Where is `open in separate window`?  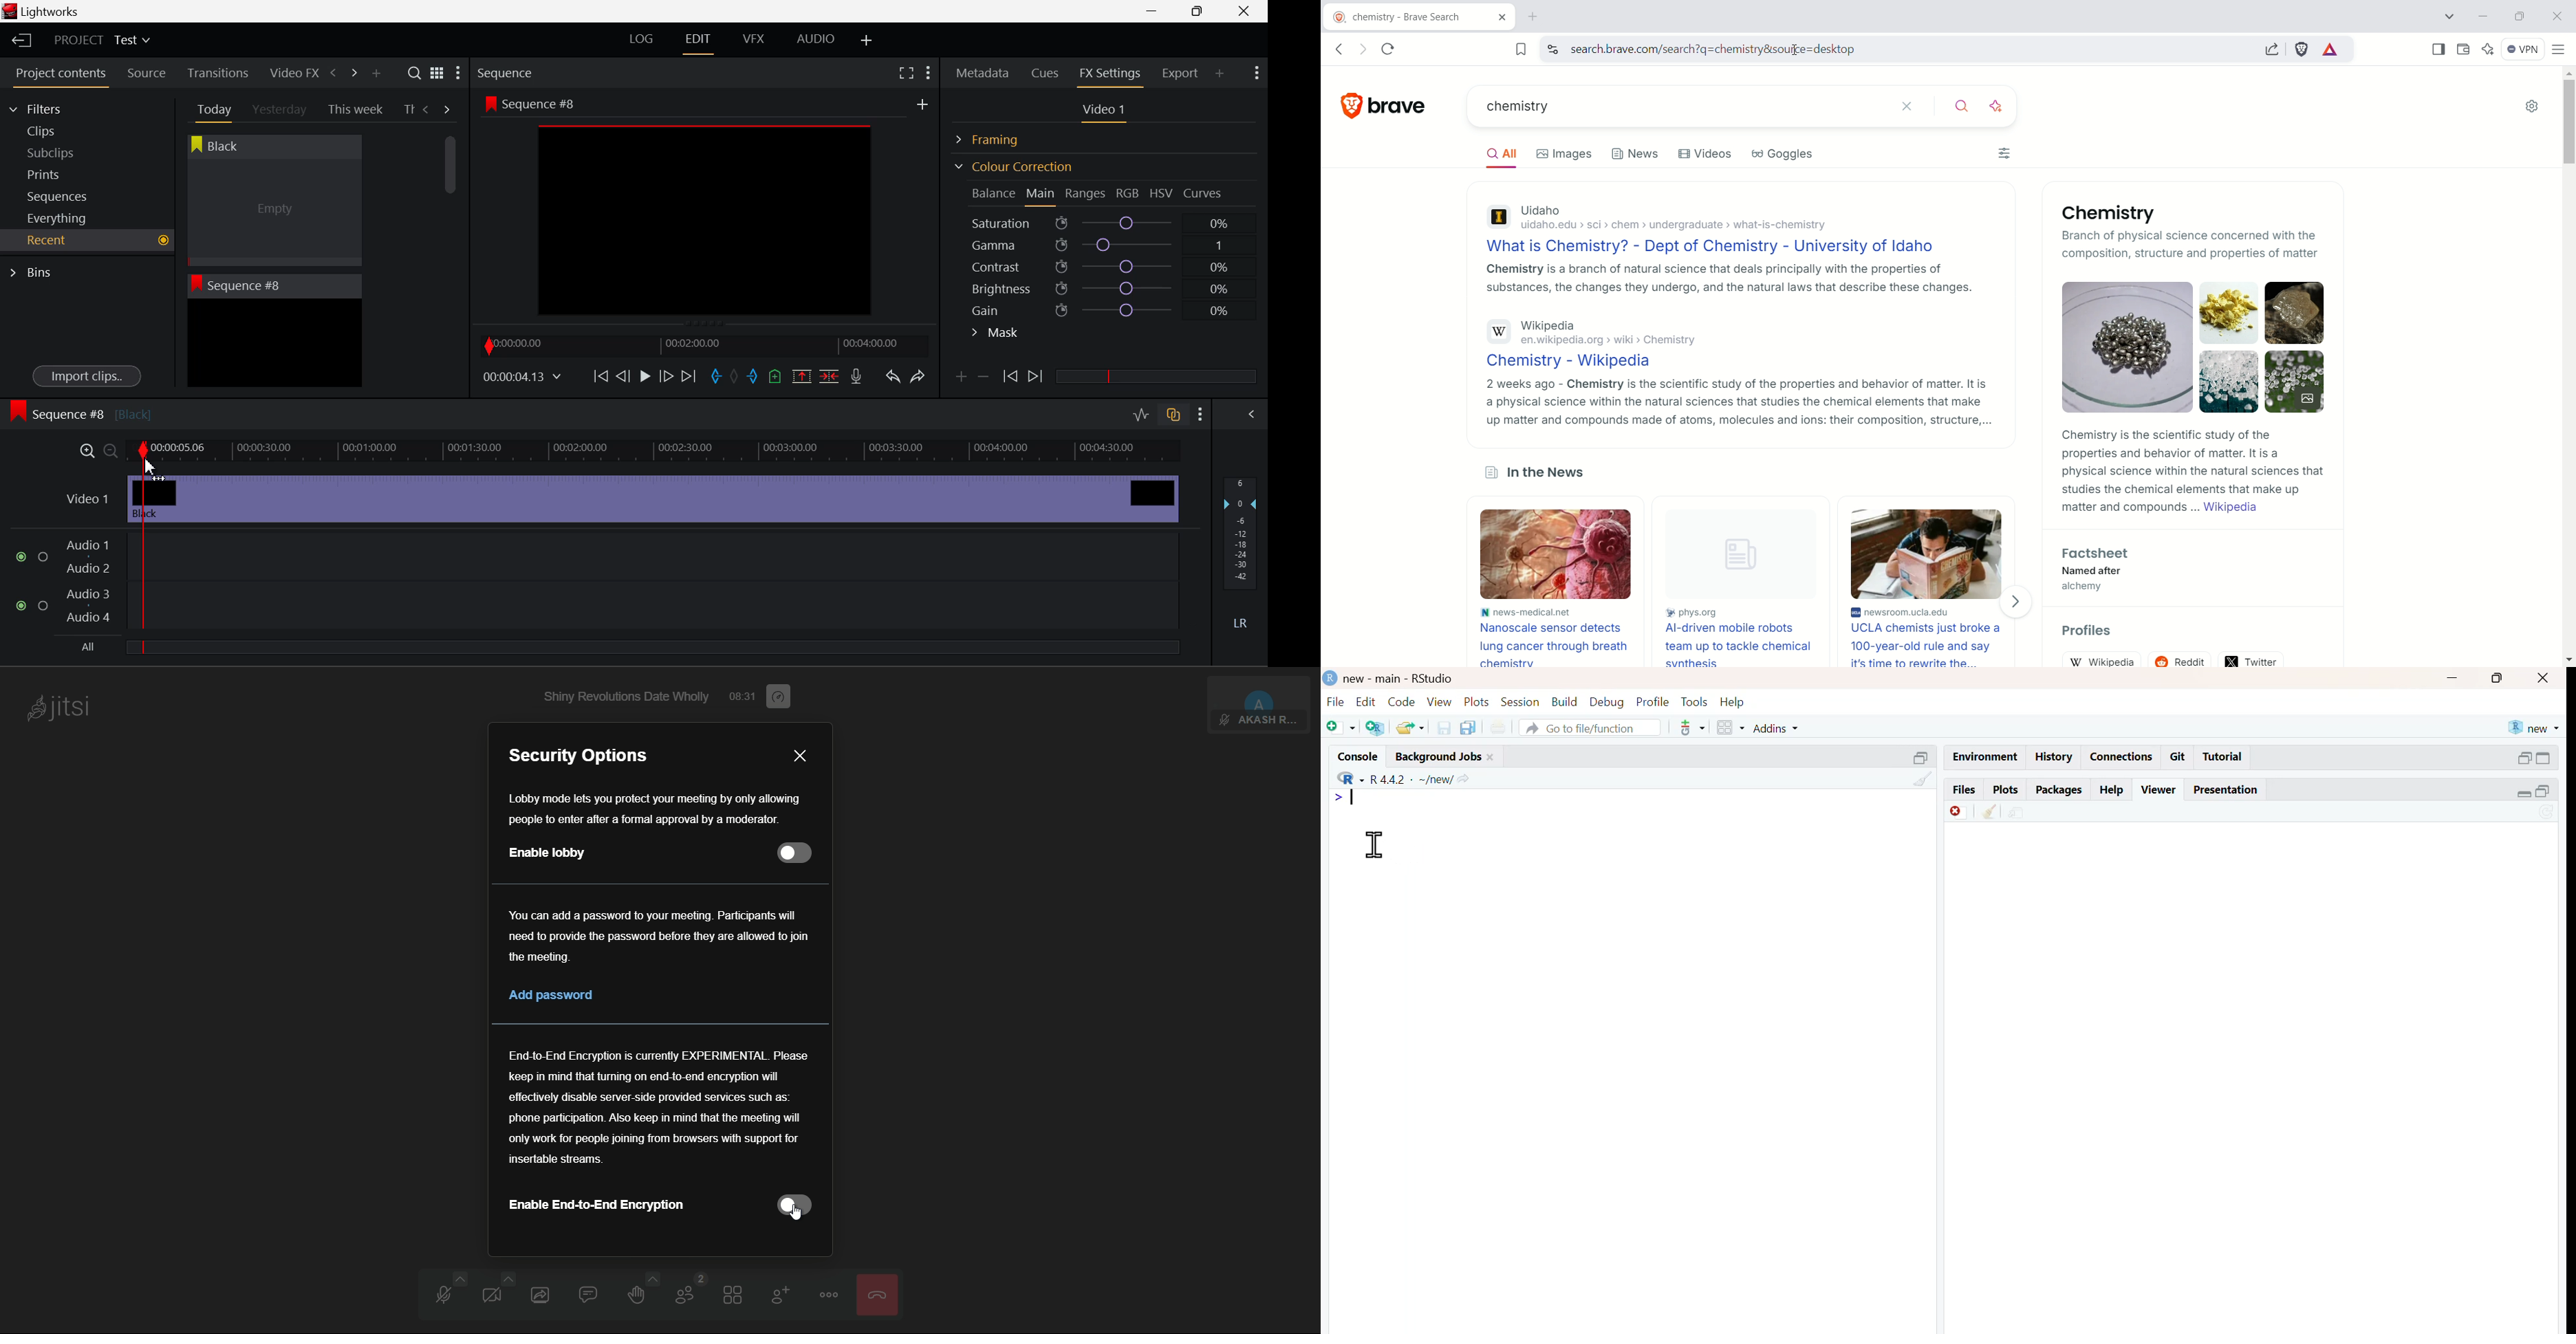 open in separate window is located at coordinates (2543, 792).